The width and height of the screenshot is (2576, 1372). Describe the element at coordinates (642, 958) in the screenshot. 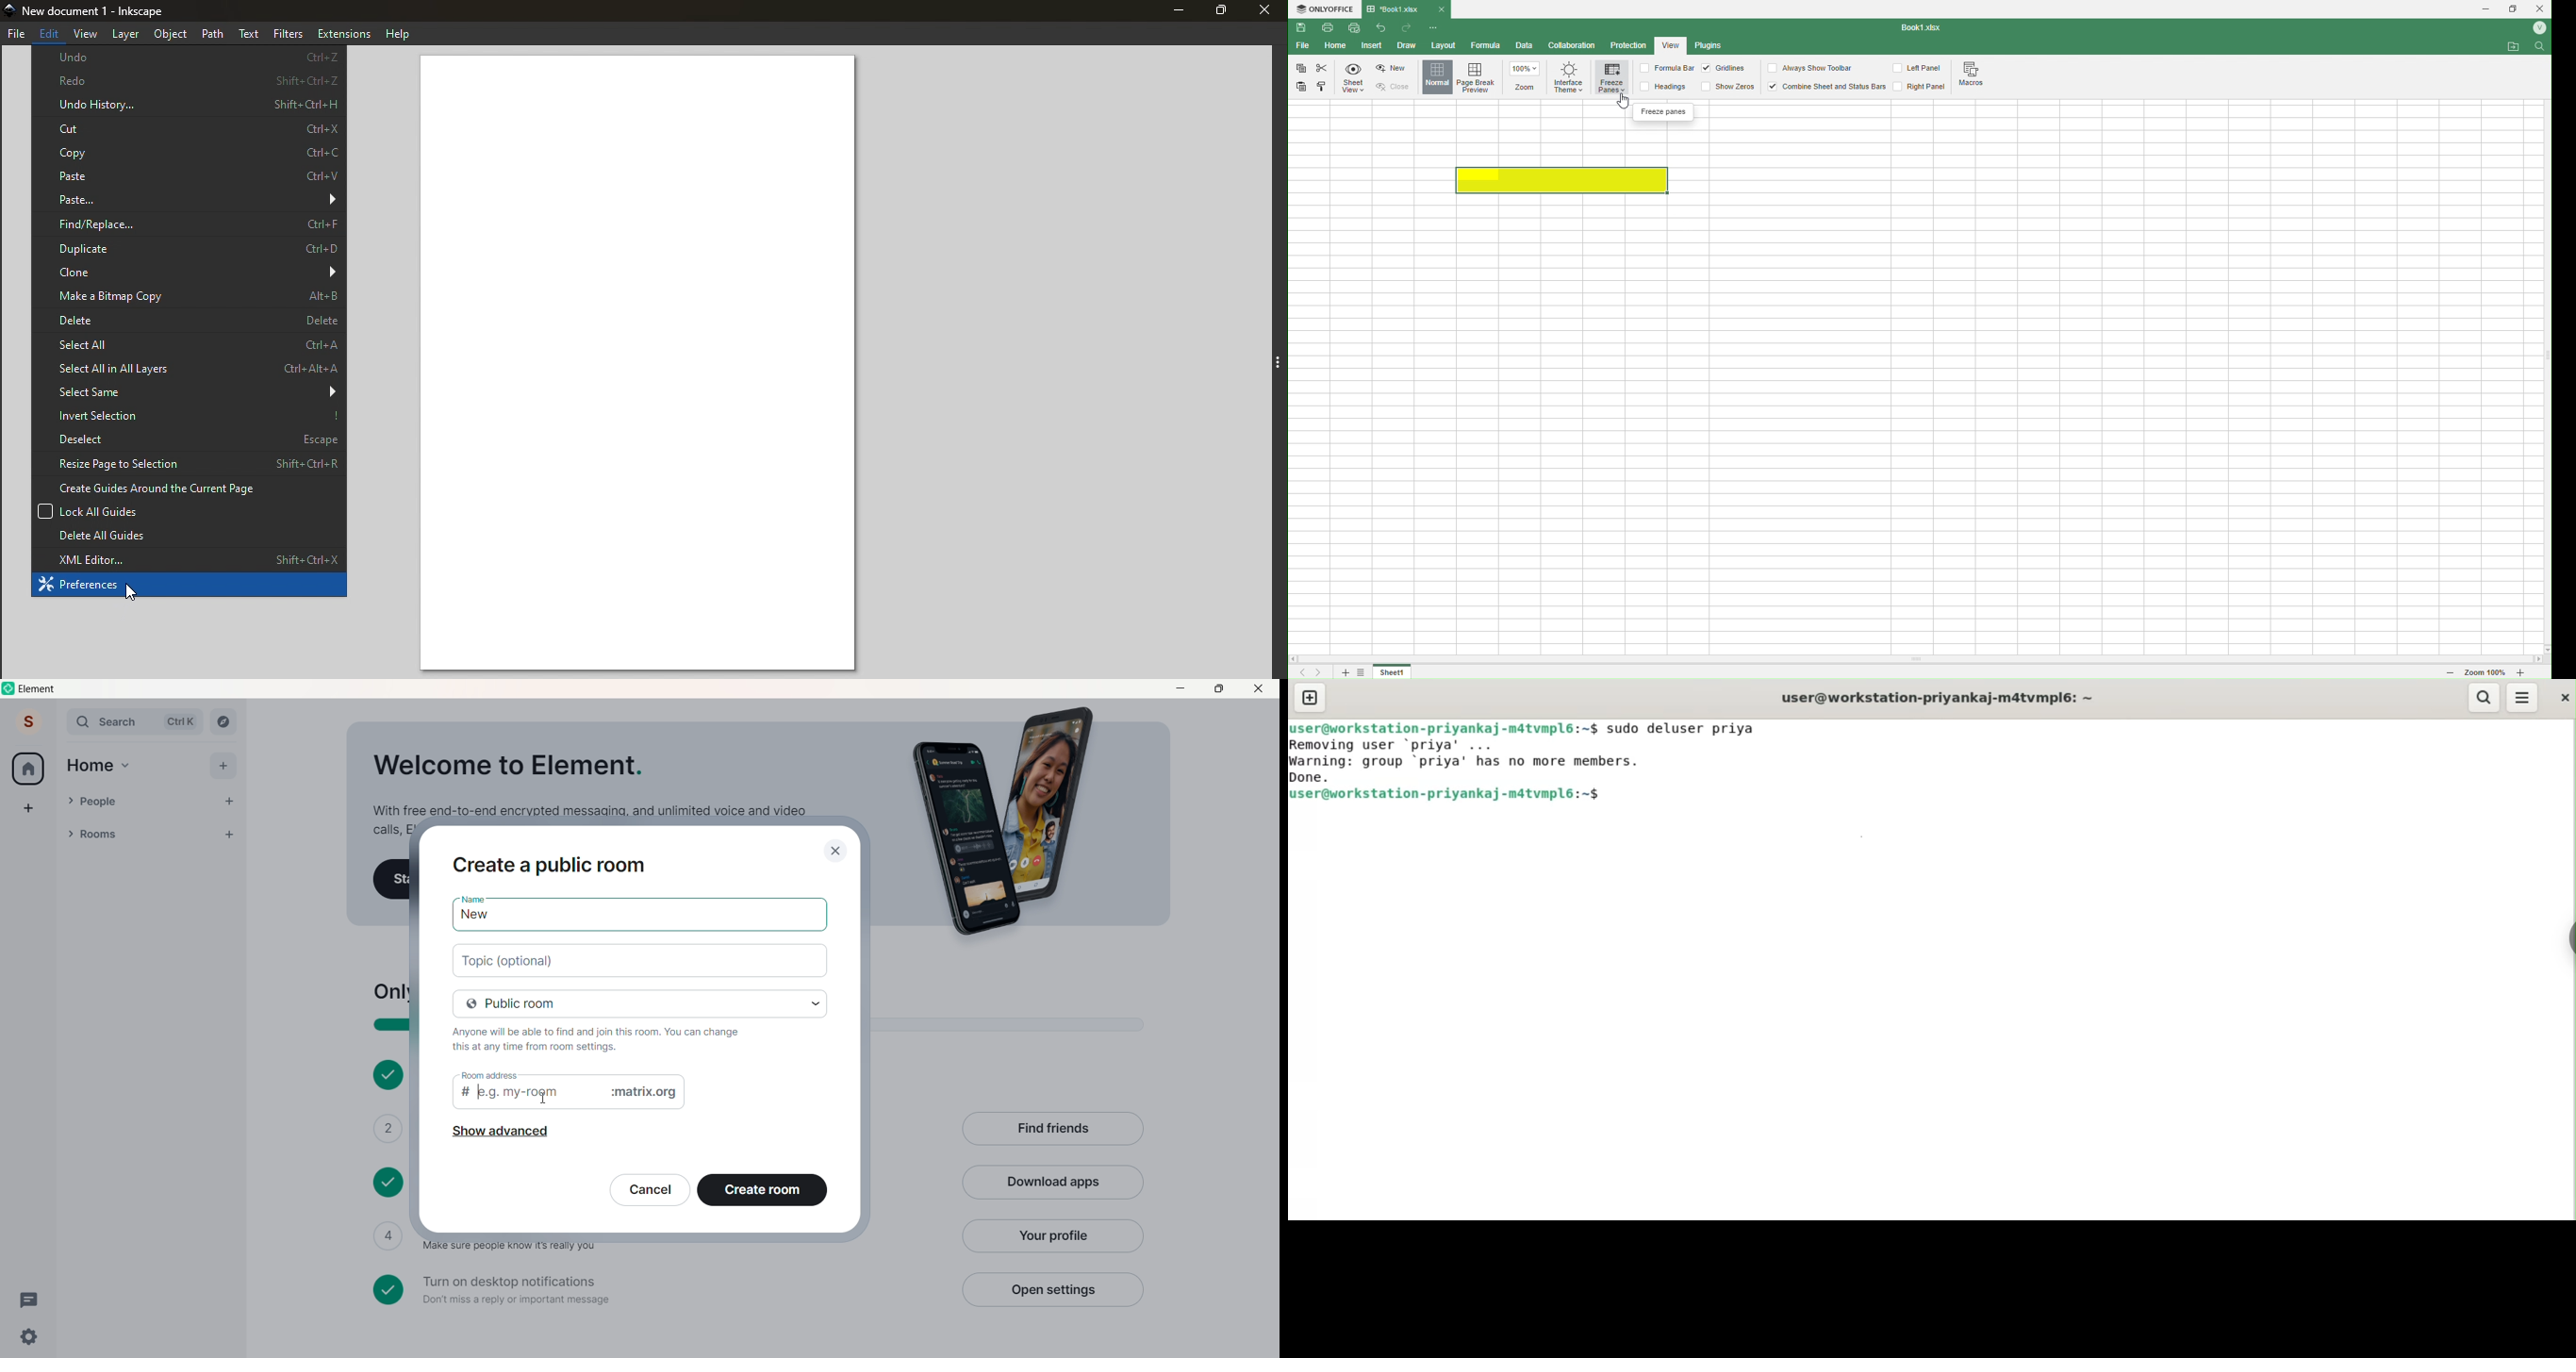

I see `add topic (optional)` at that location.